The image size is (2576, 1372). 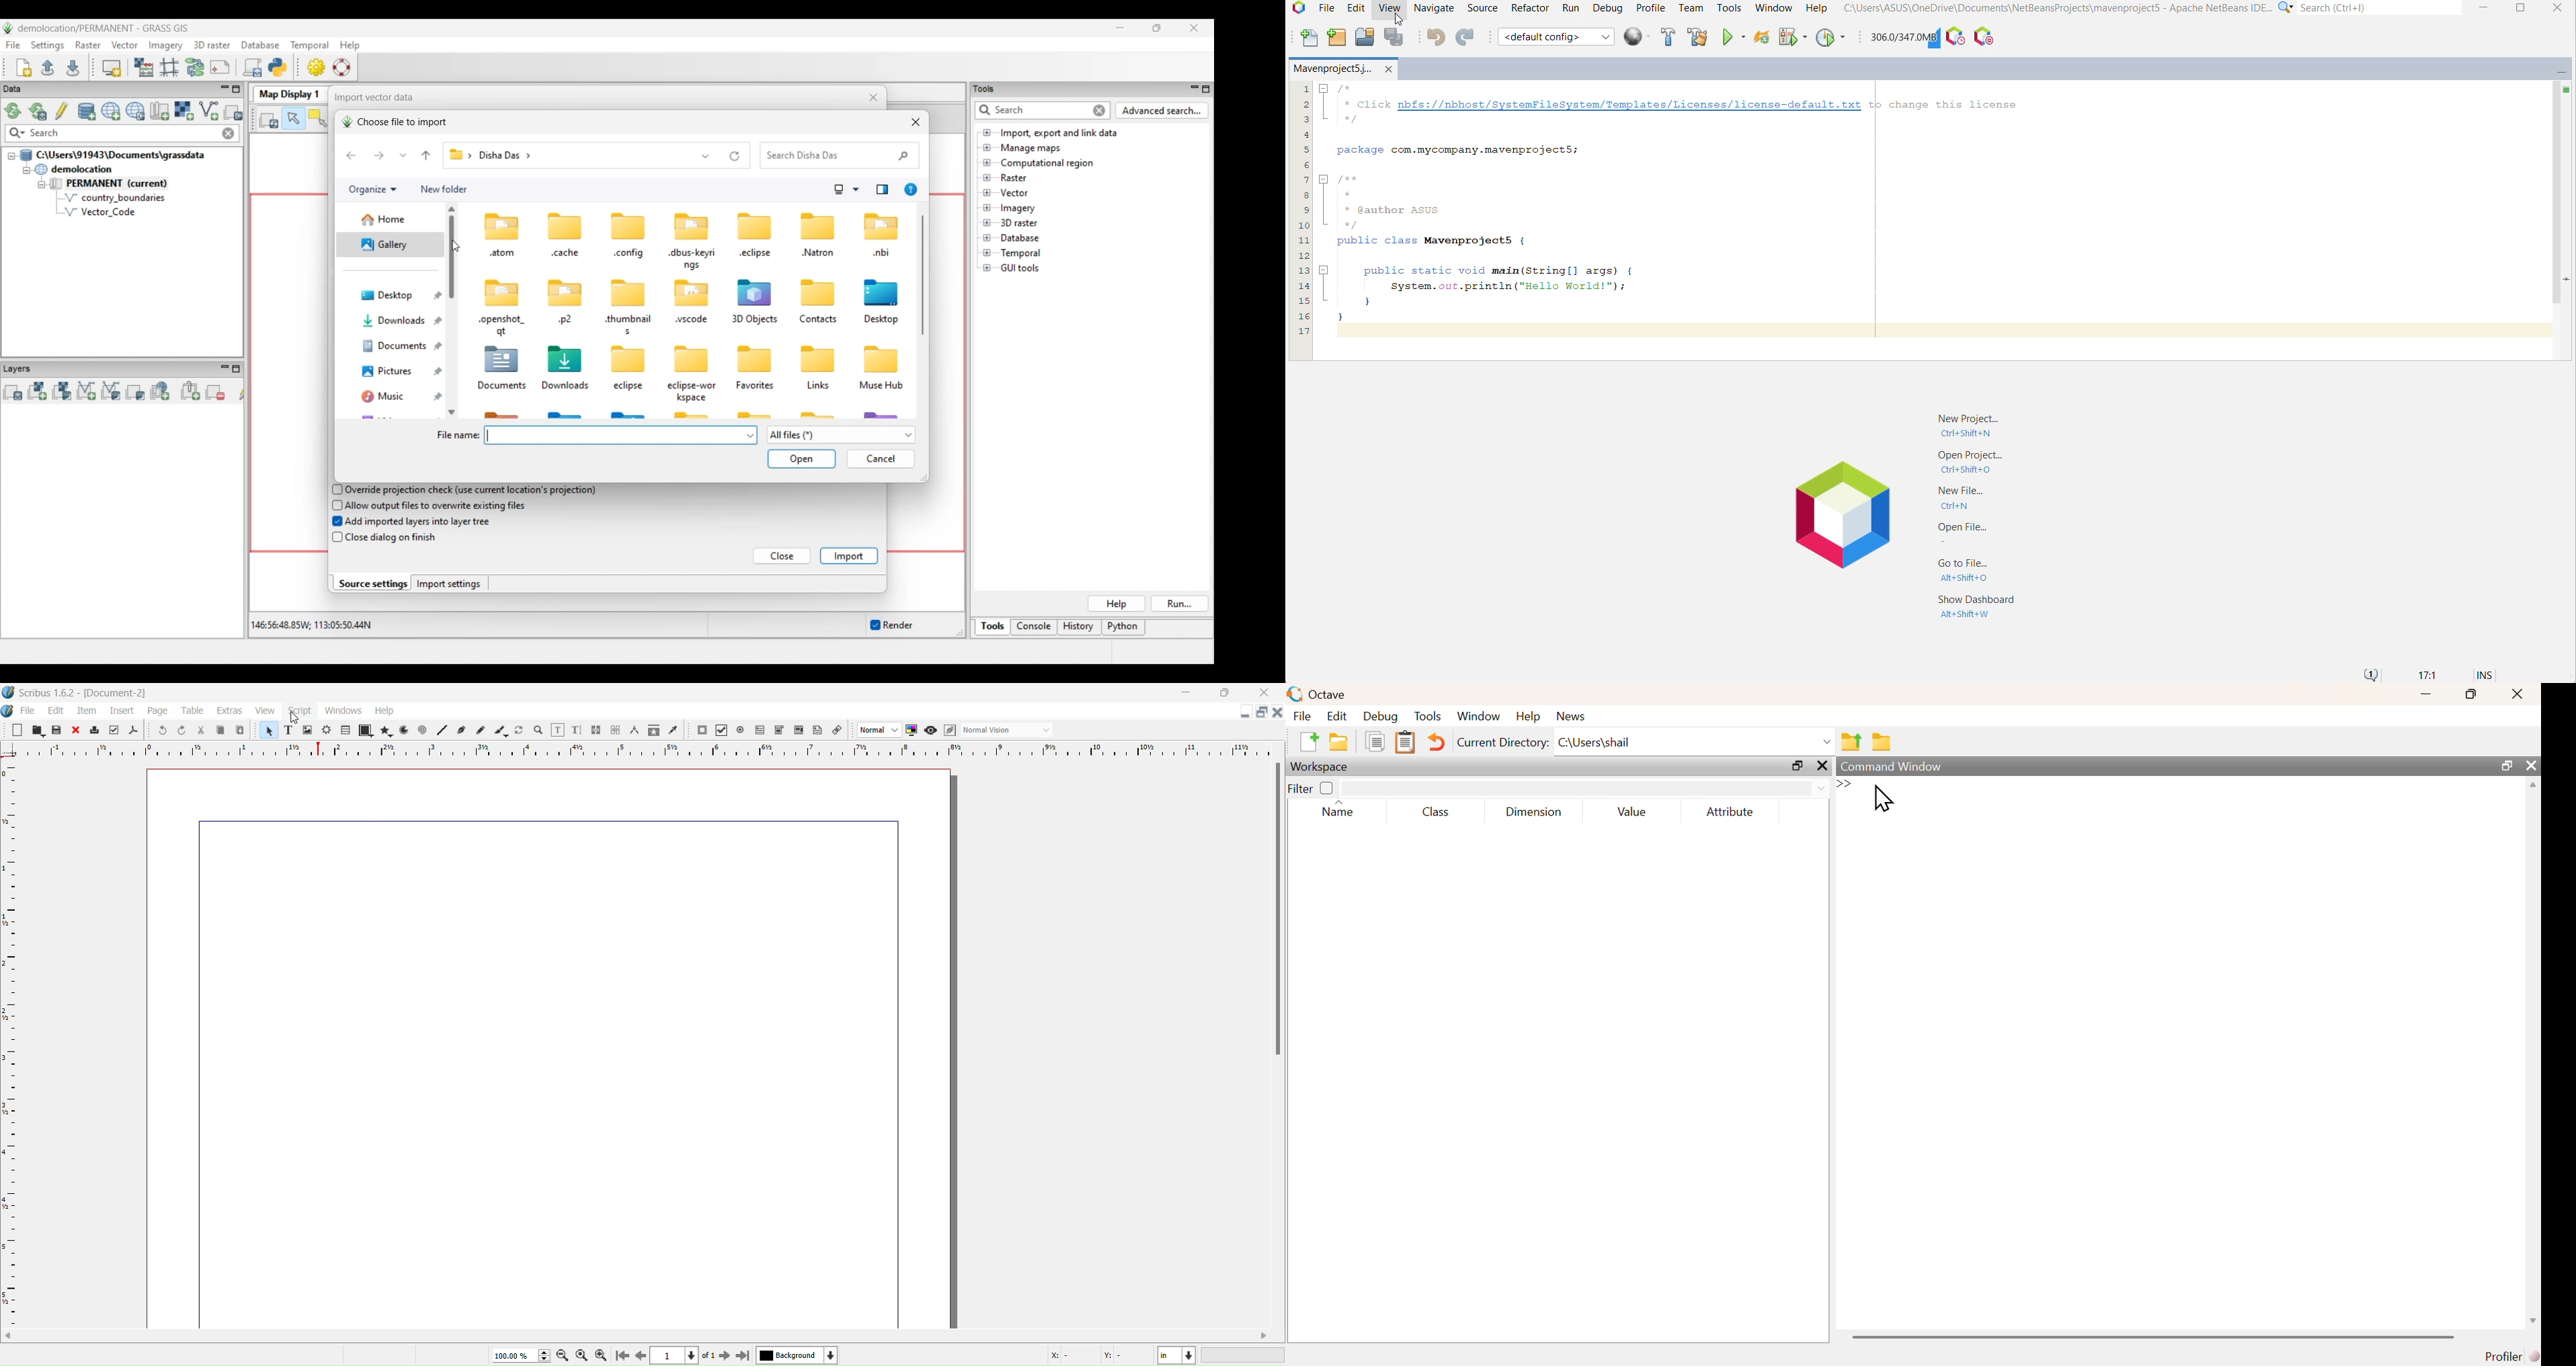 I want to click on Shape, so click(x=367, y=731).